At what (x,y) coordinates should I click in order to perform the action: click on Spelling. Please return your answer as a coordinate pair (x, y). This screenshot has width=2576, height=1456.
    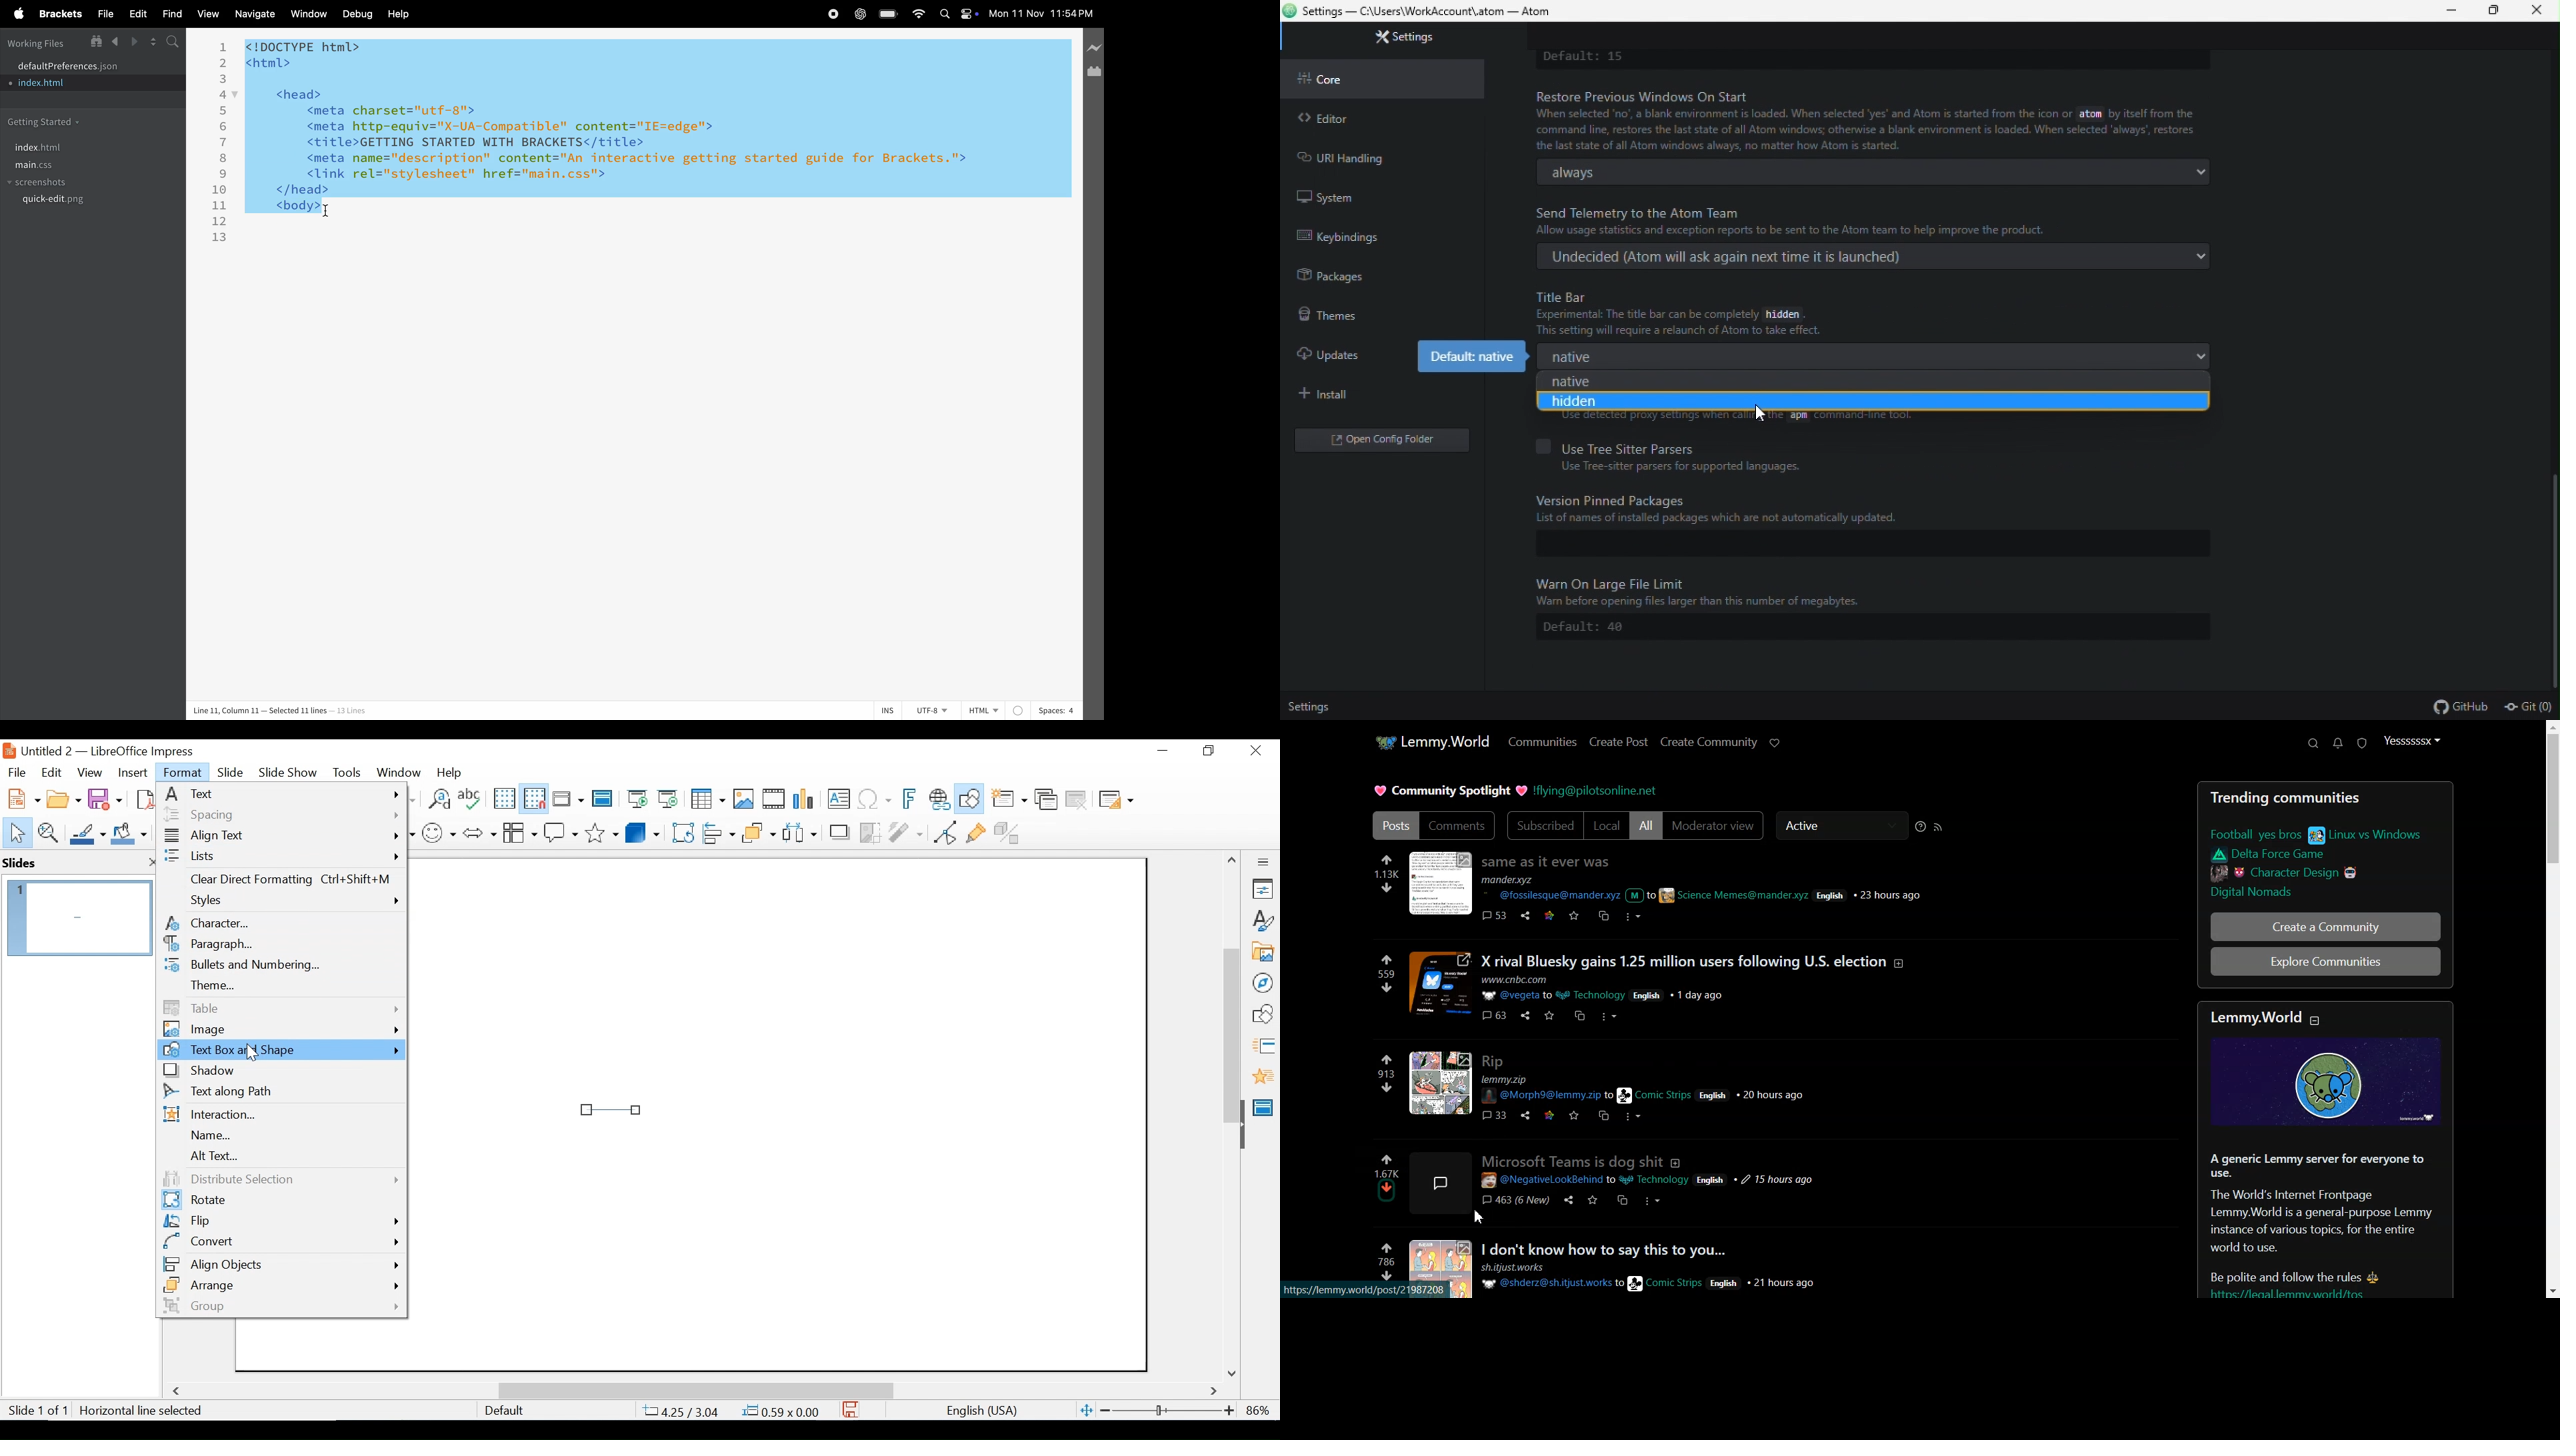
    Looking at the image, I should click on (471, 798).